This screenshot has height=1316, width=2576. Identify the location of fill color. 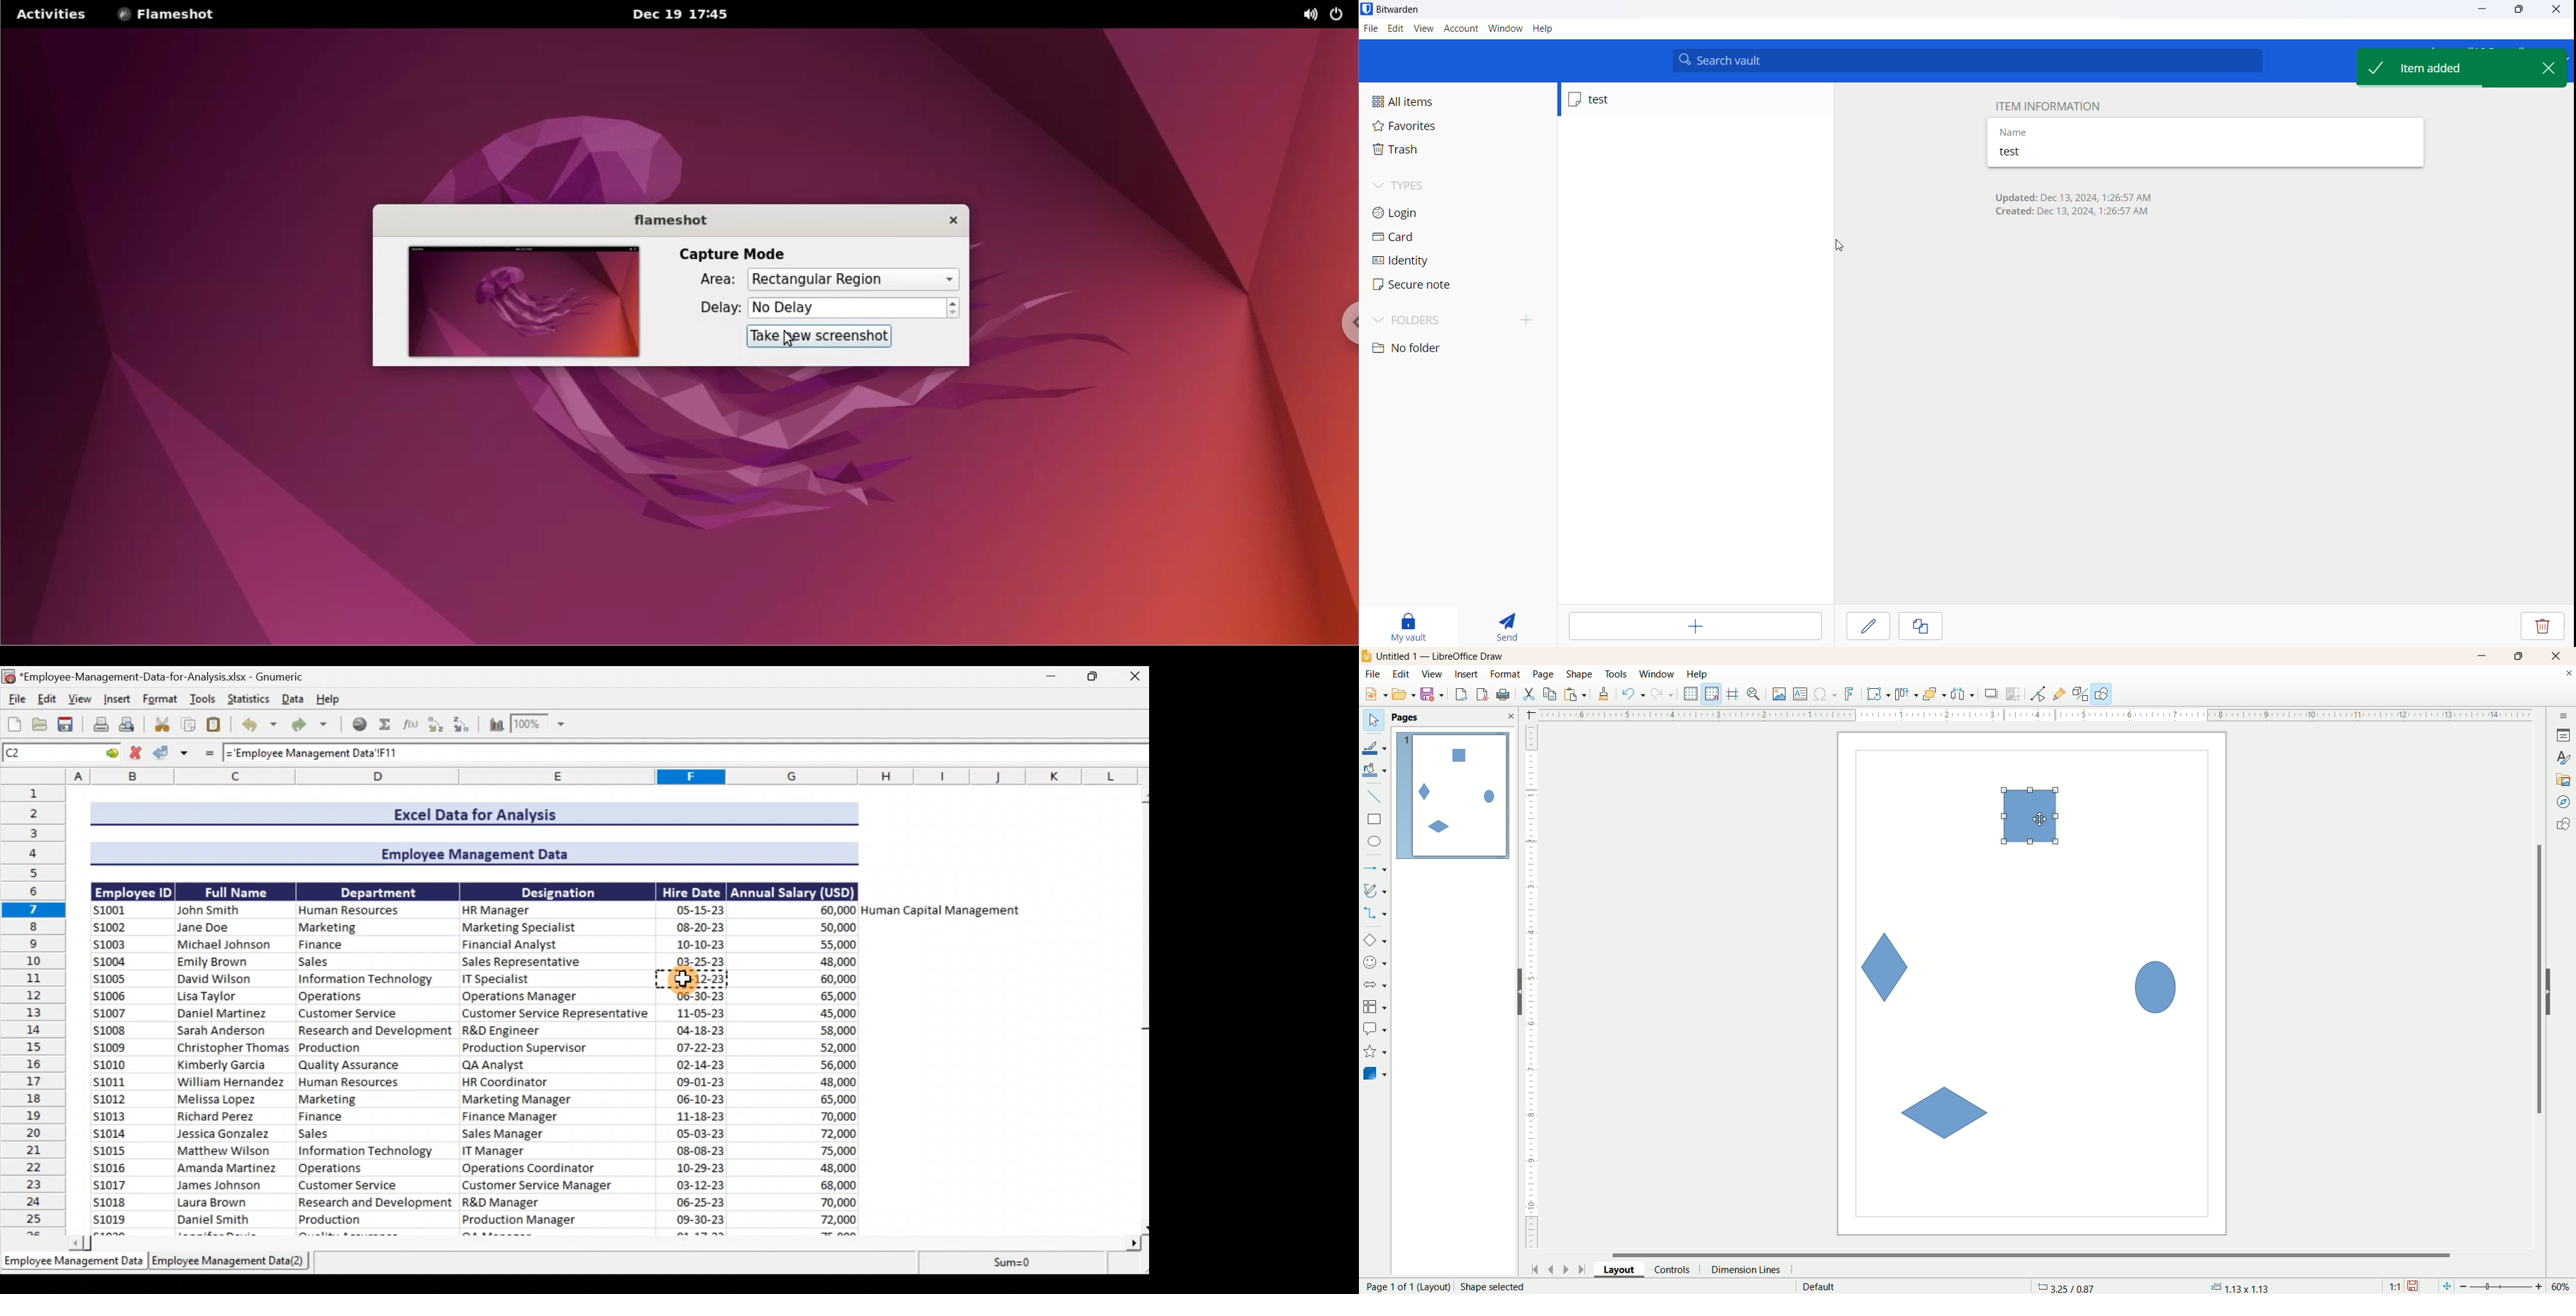
(1376, 771).